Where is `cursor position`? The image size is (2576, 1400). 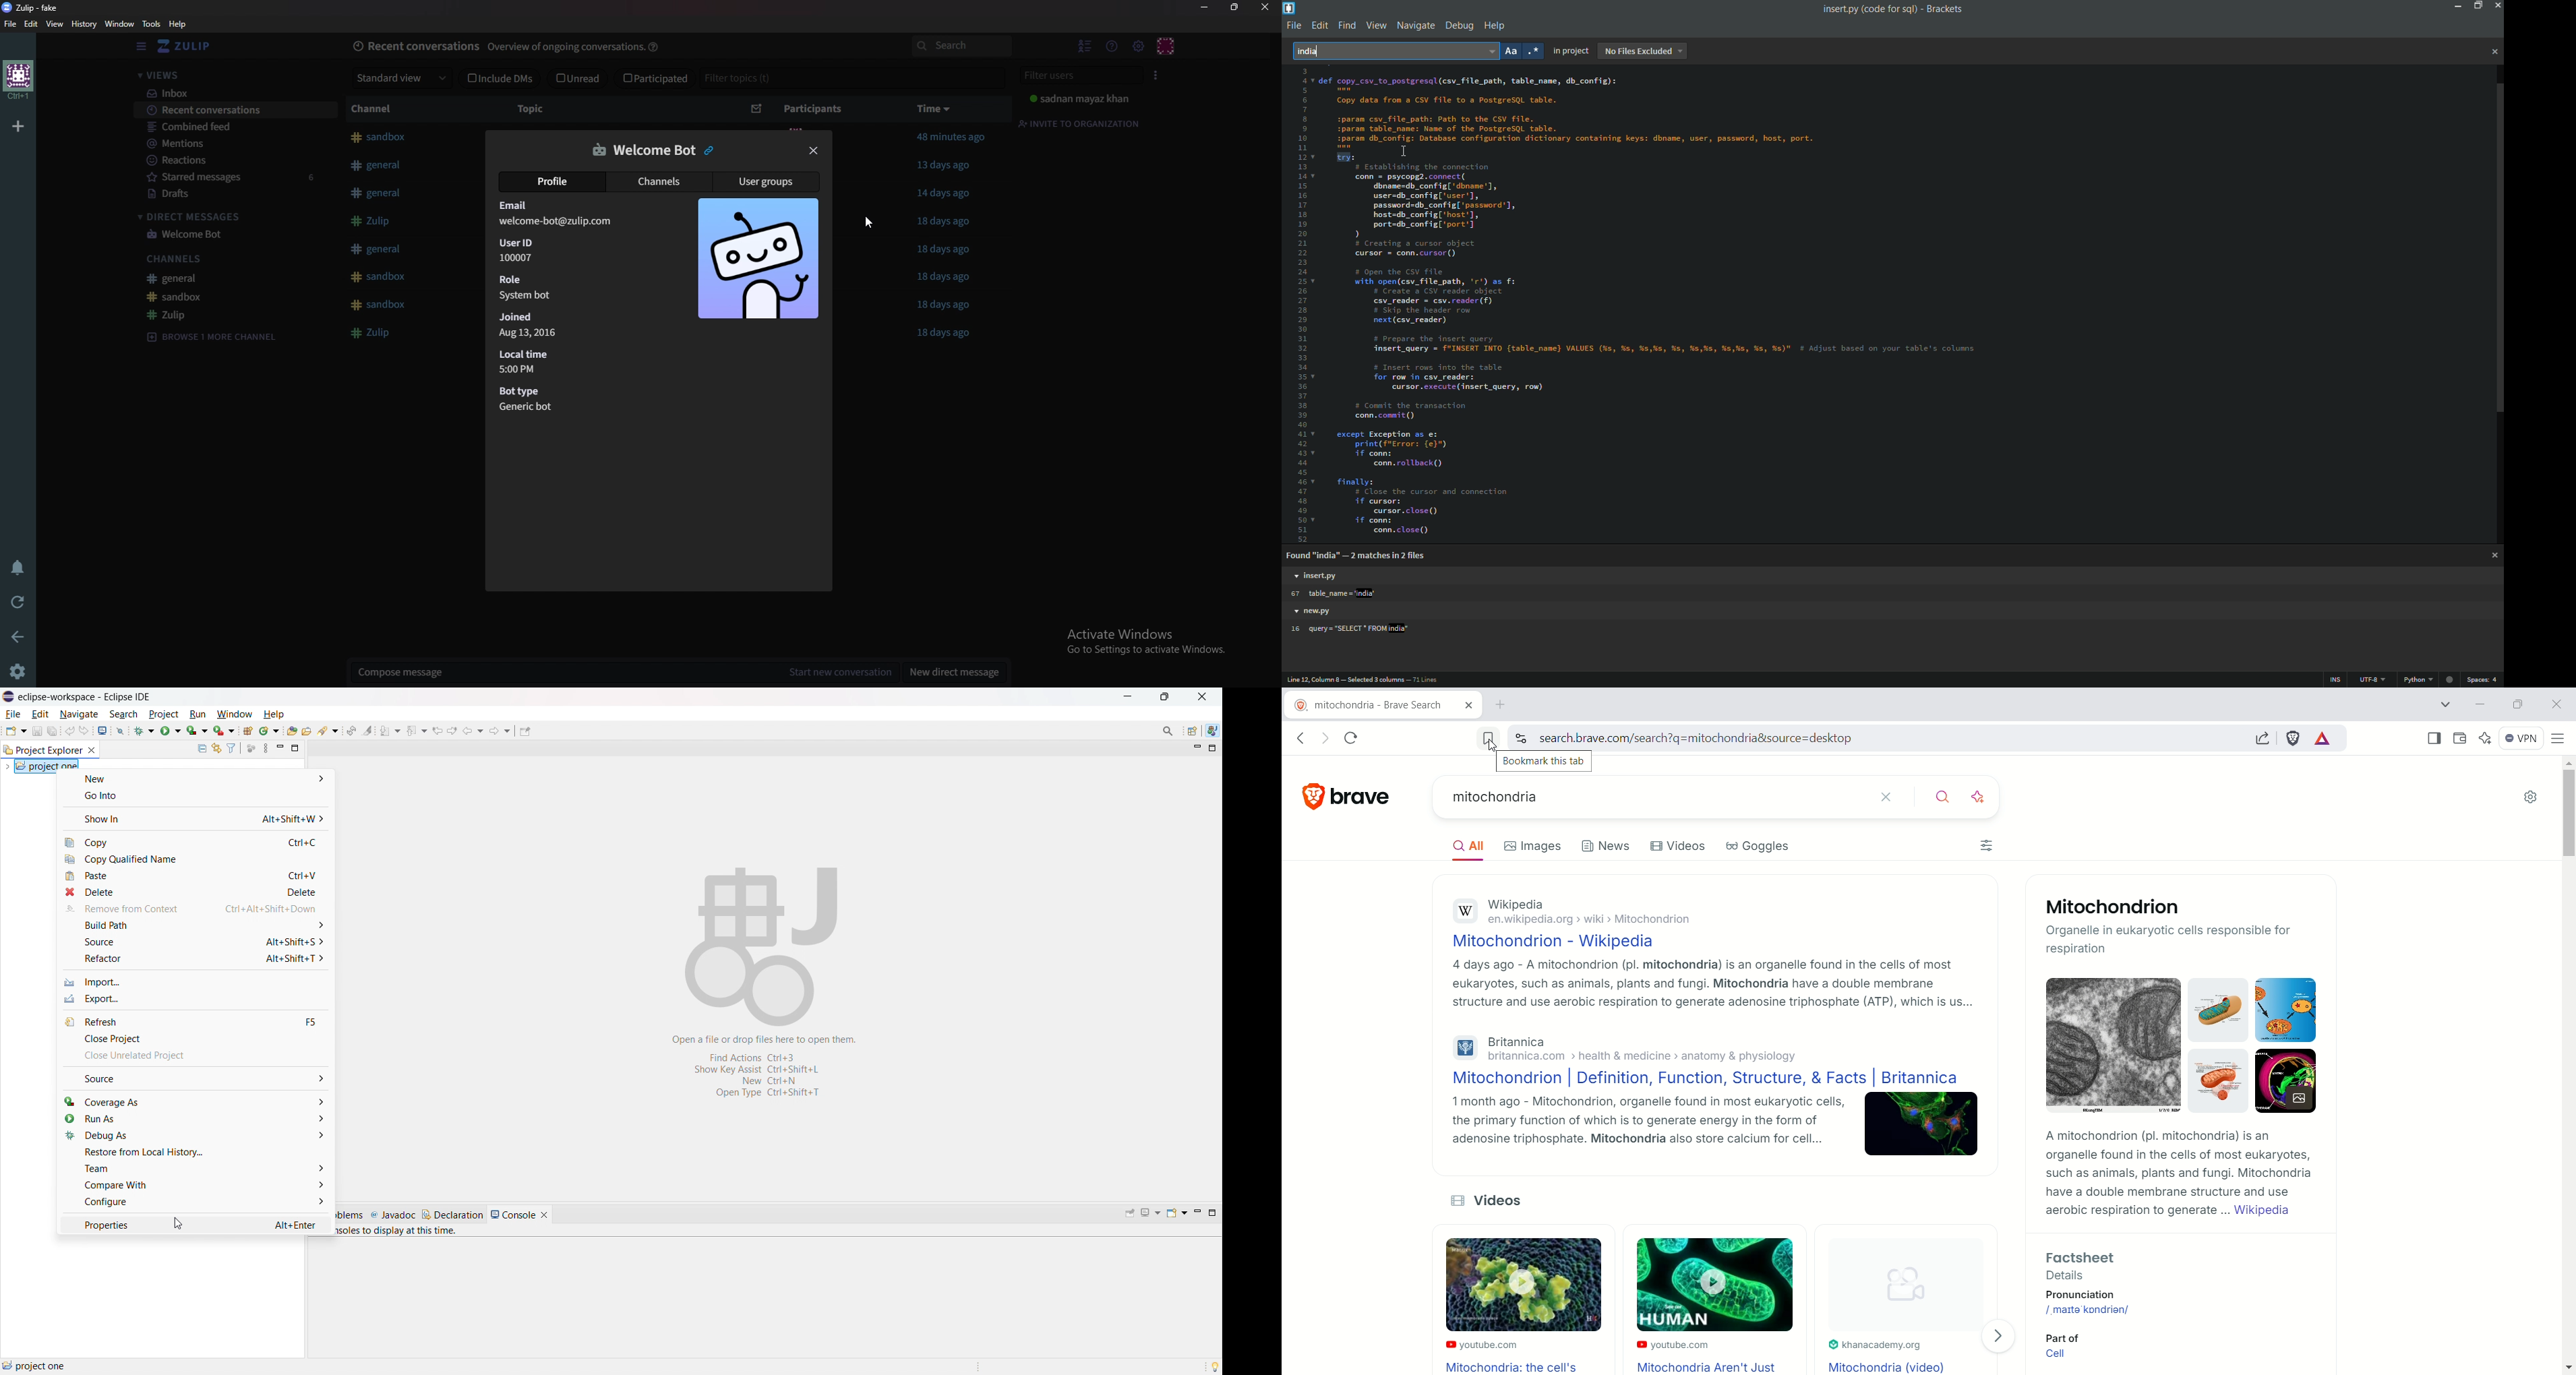 cursor position is located at coordinates (1365, 680).